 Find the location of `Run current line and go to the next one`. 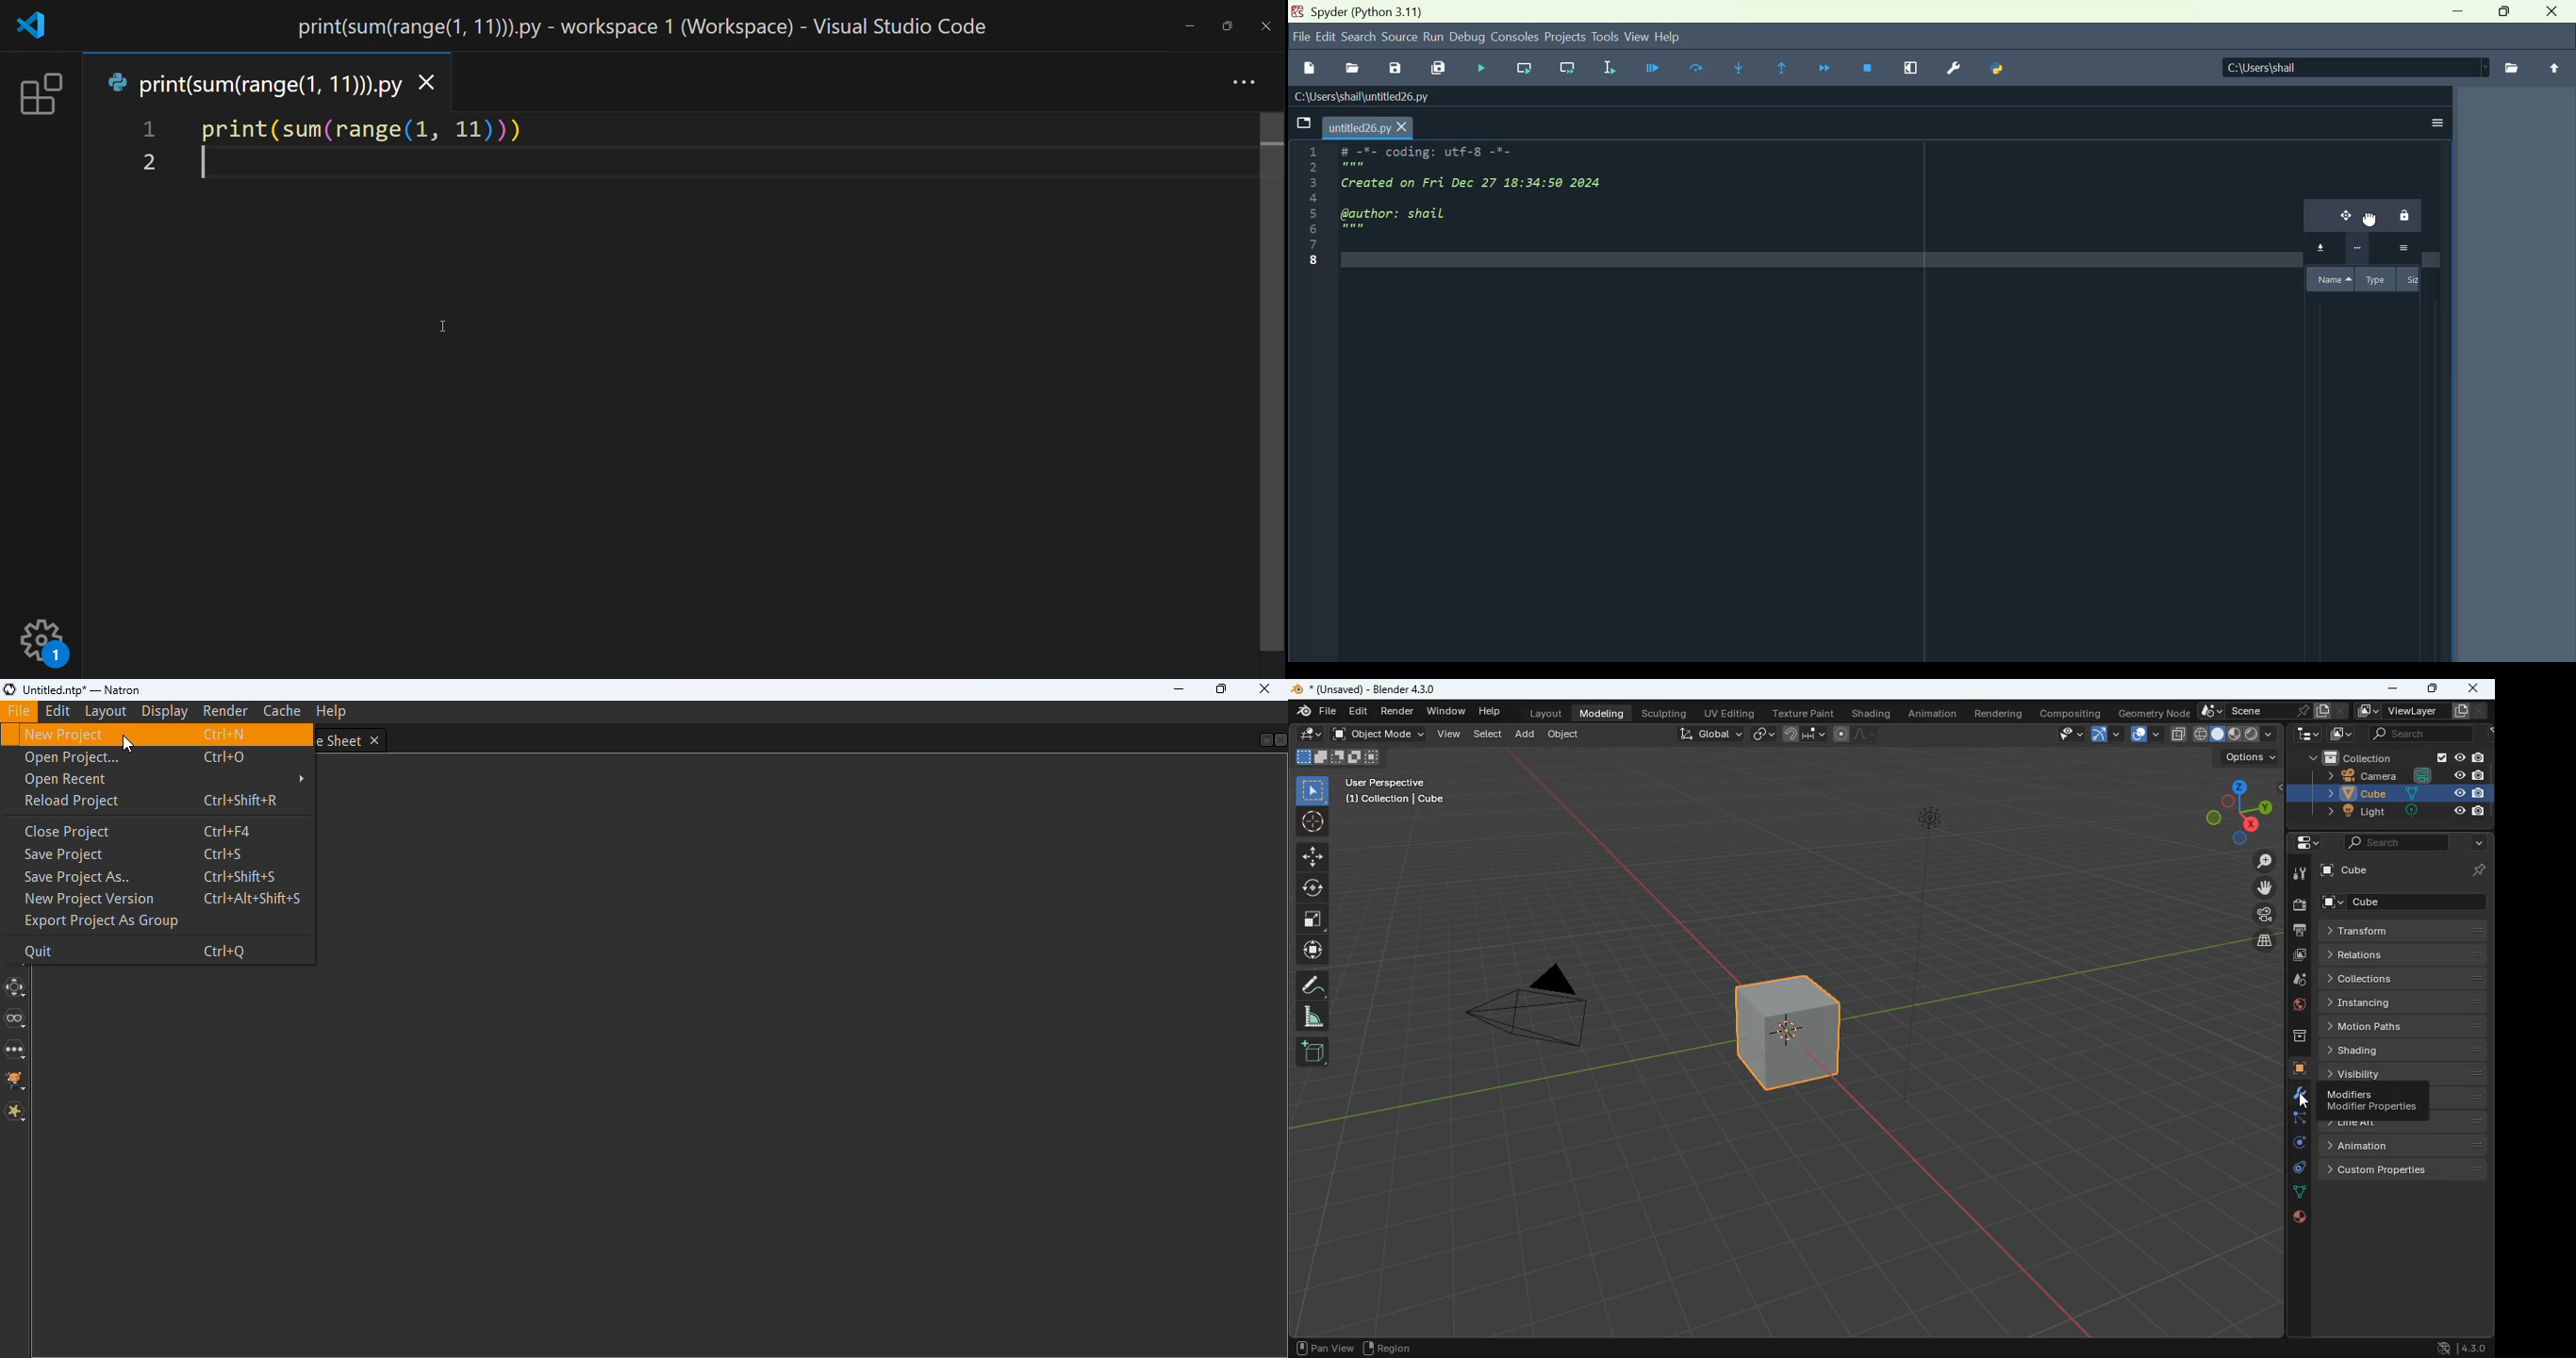

Run current line and go to the next one is located at coordinates (1570, 69).